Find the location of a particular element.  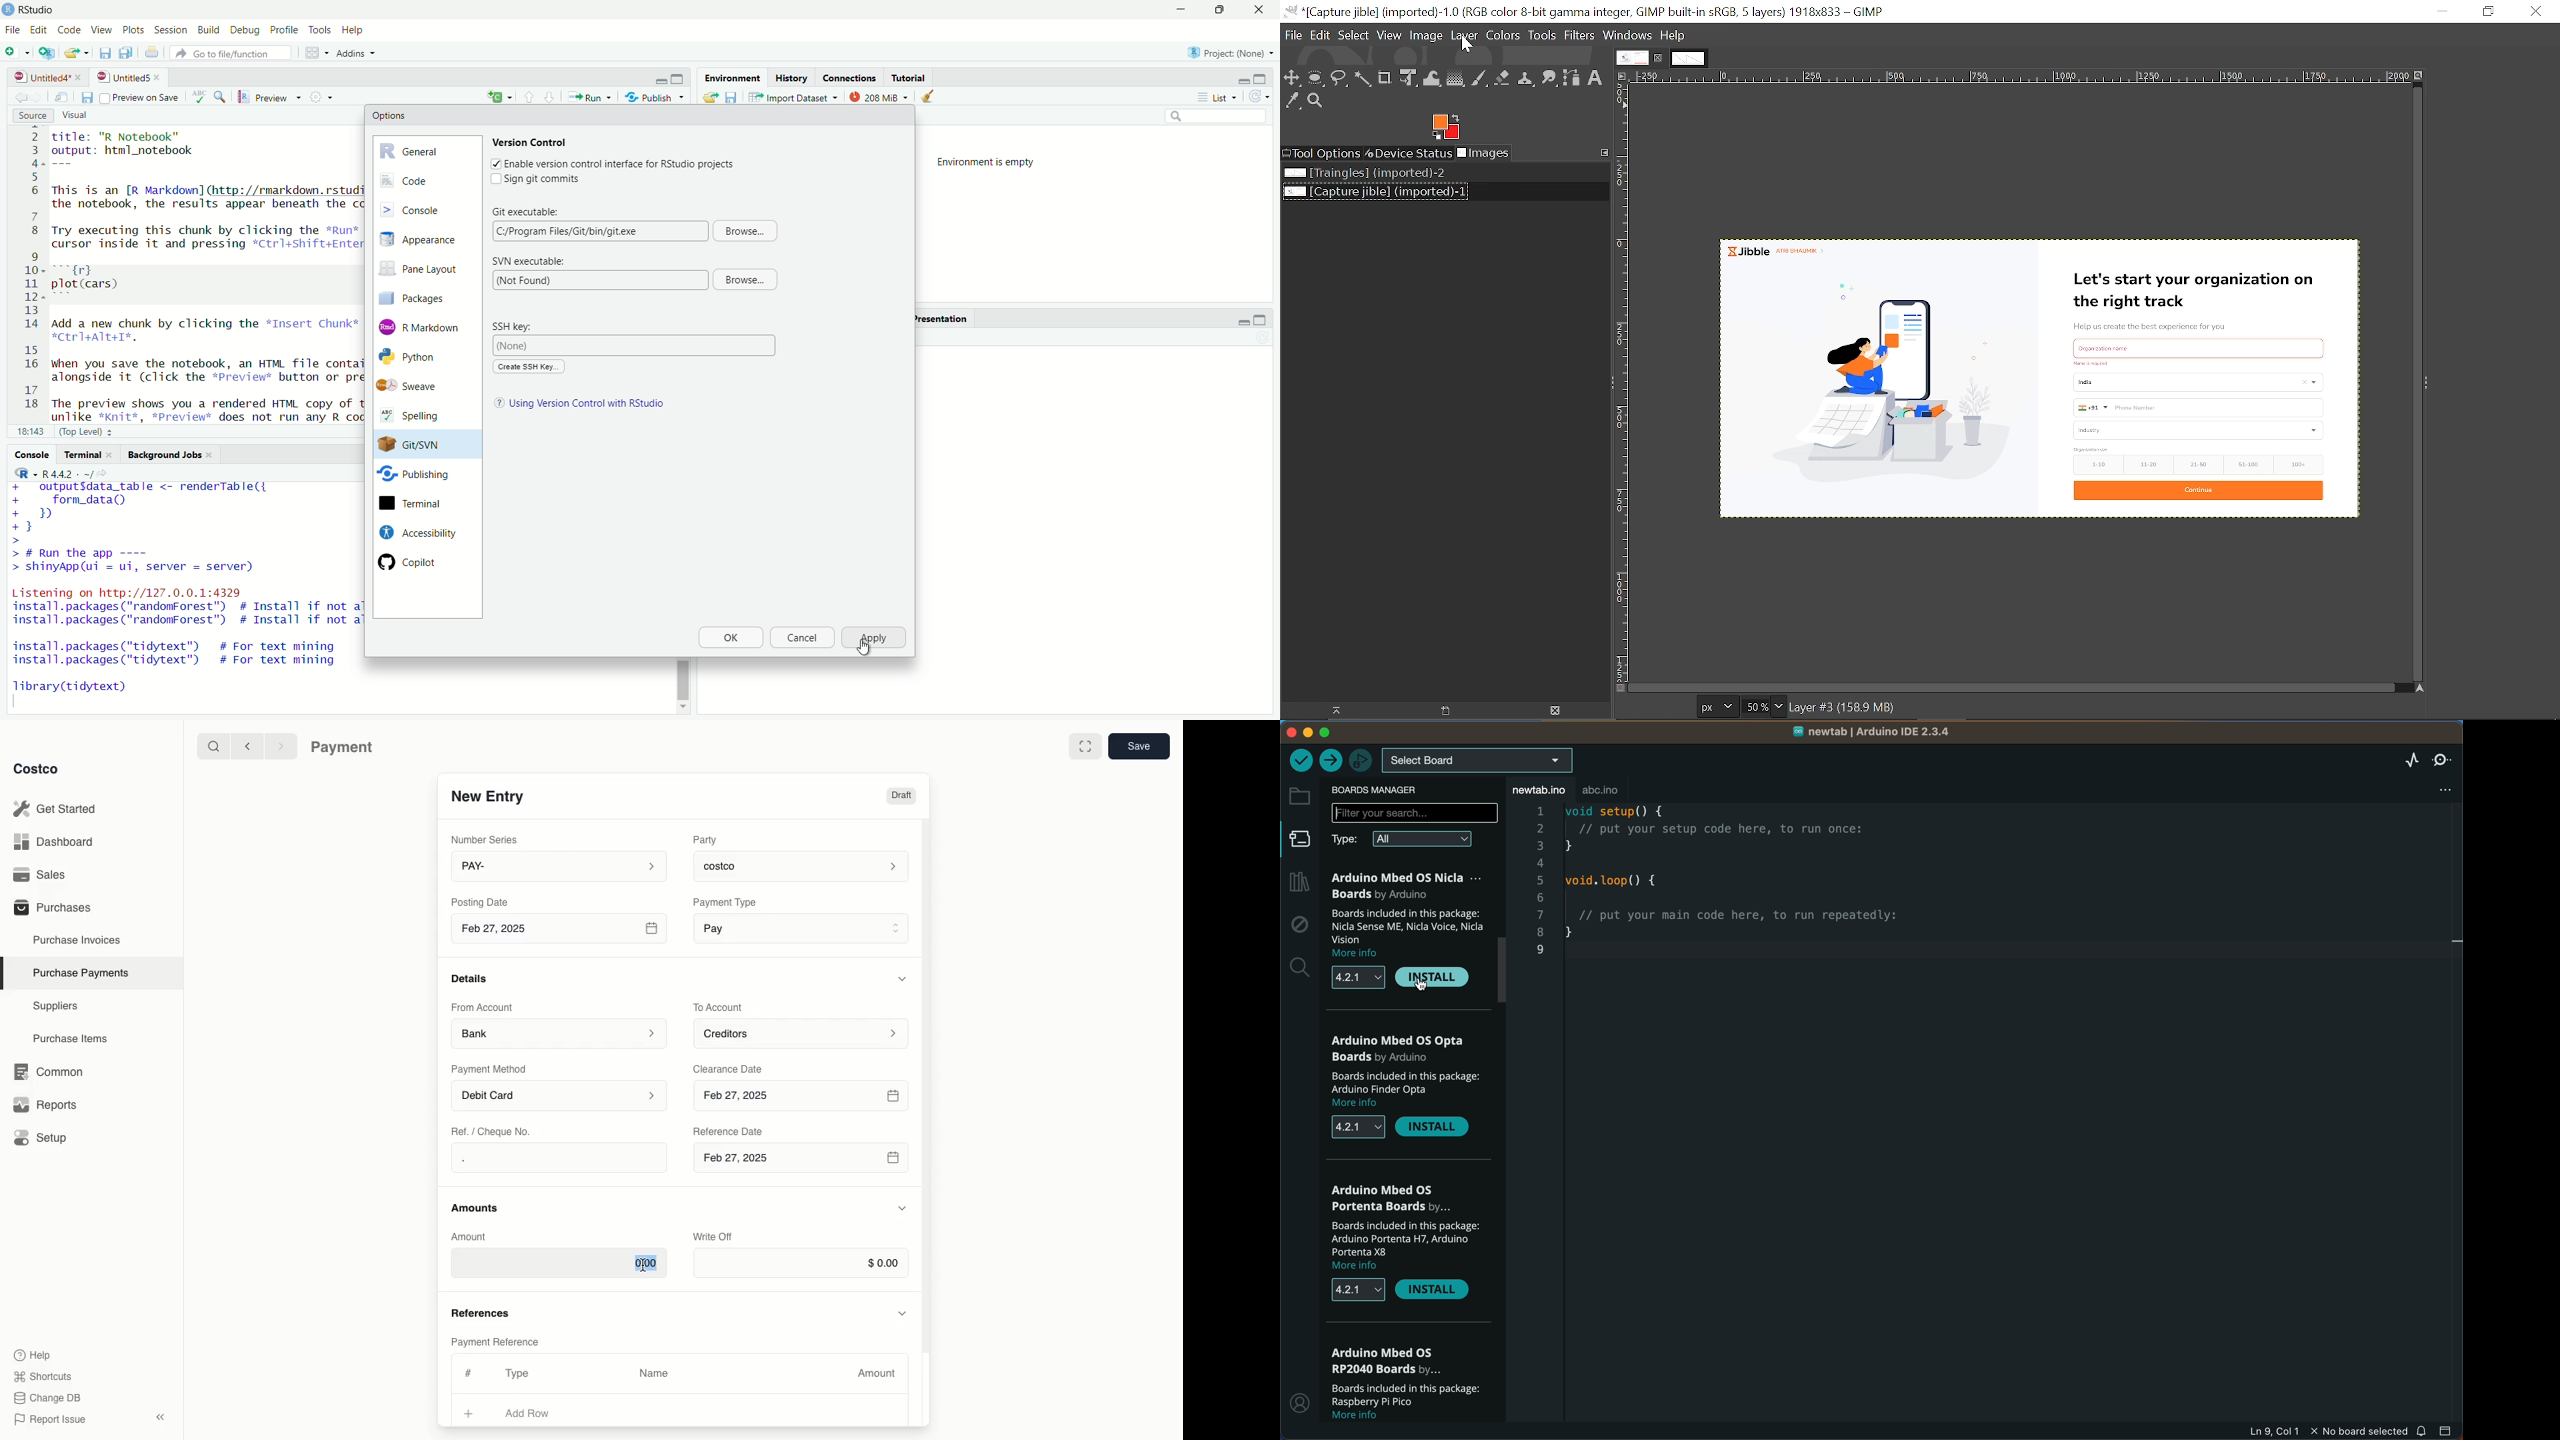

image is located at coordinates (1428, 35).